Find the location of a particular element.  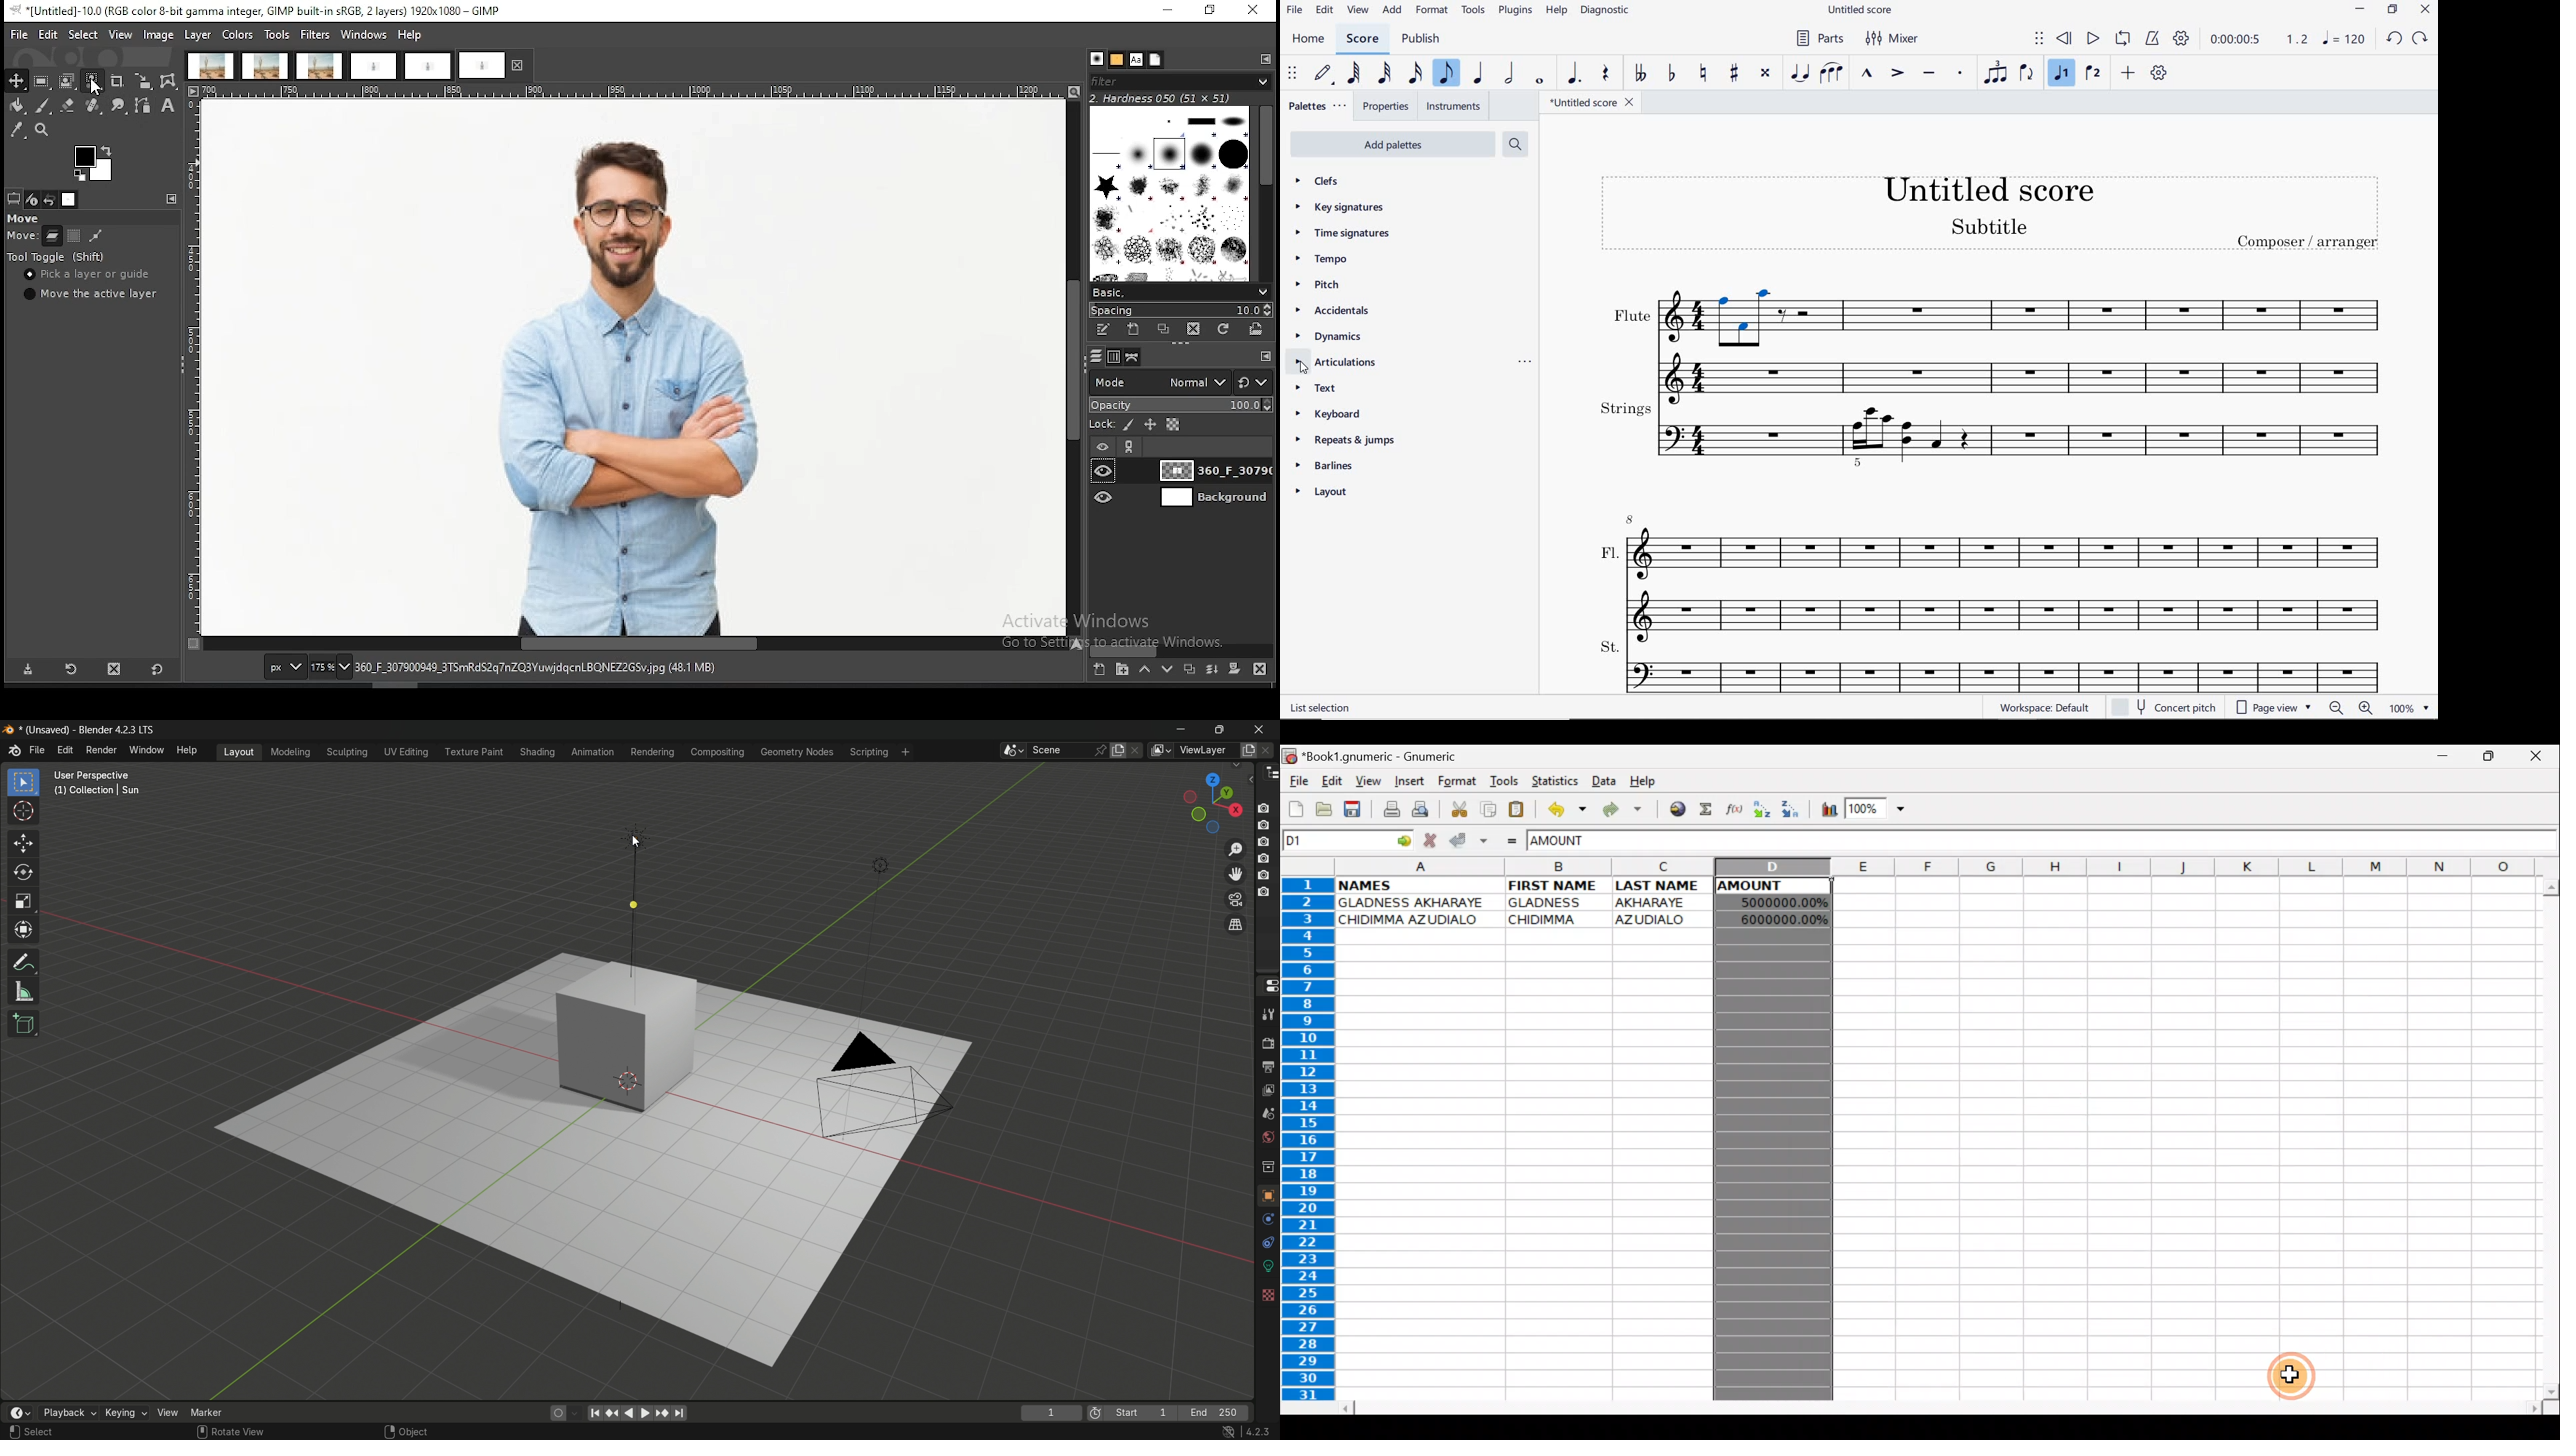

configure this tab is located at coordinates (174, 198).